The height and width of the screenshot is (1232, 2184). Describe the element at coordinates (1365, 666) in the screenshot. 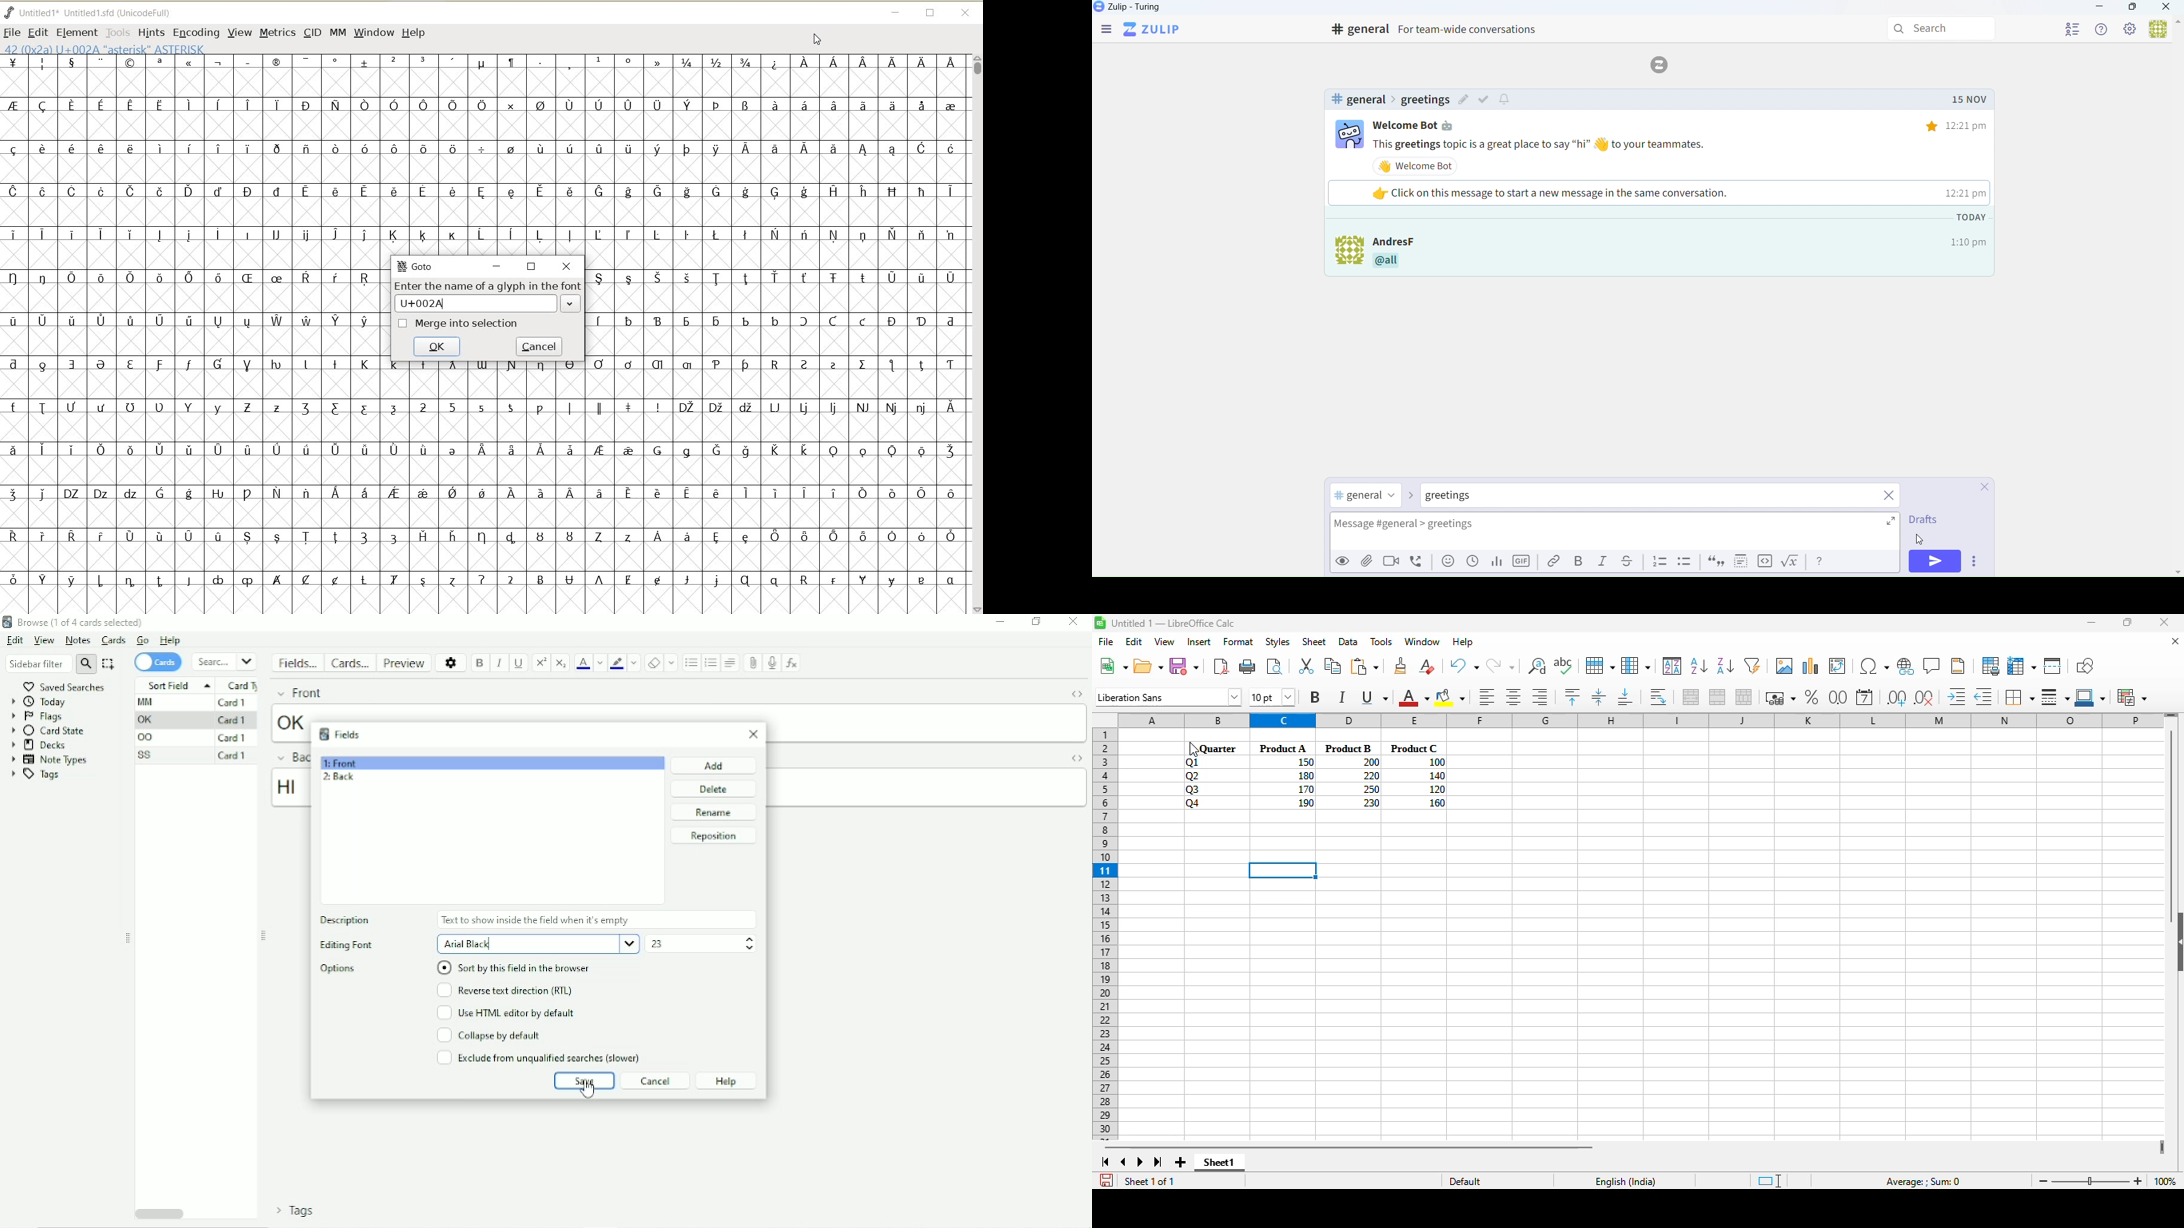

I see `paste` at that location.